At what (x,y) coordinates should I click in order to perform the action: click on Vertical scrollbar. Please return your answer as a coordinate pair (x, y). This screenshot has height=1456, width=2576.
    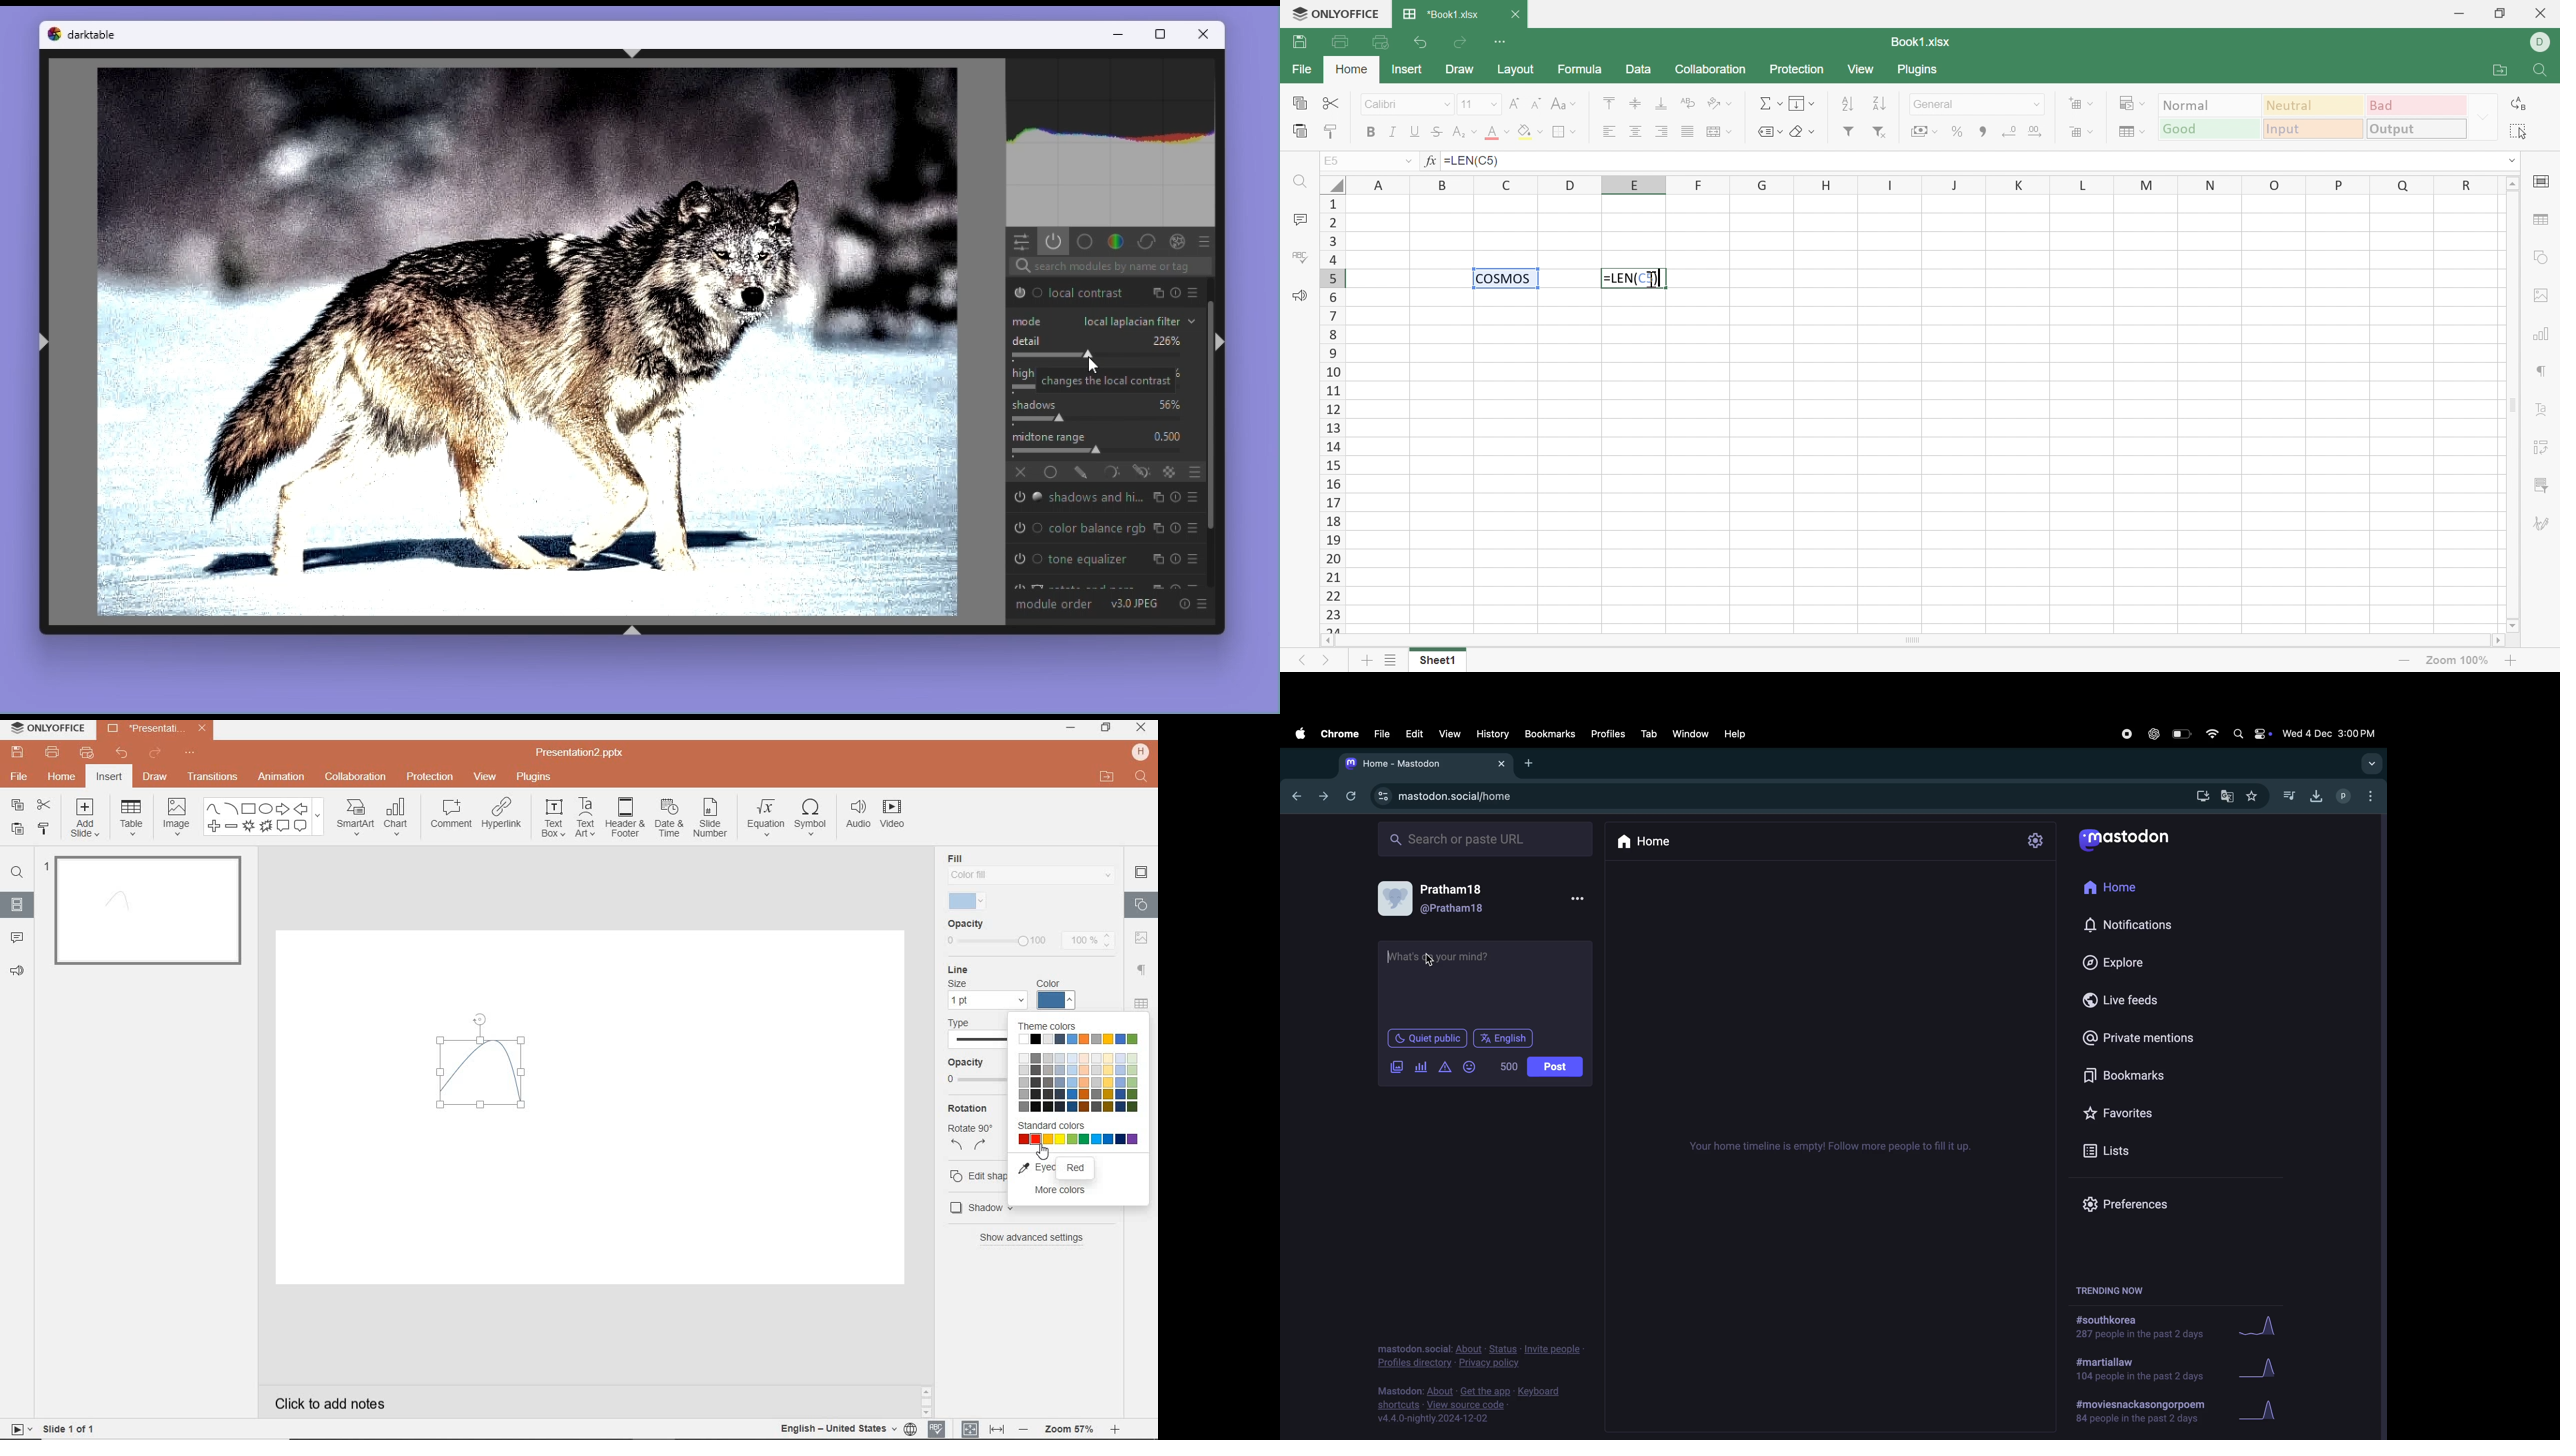
    Looking at the image, I should click on (1213, 432).